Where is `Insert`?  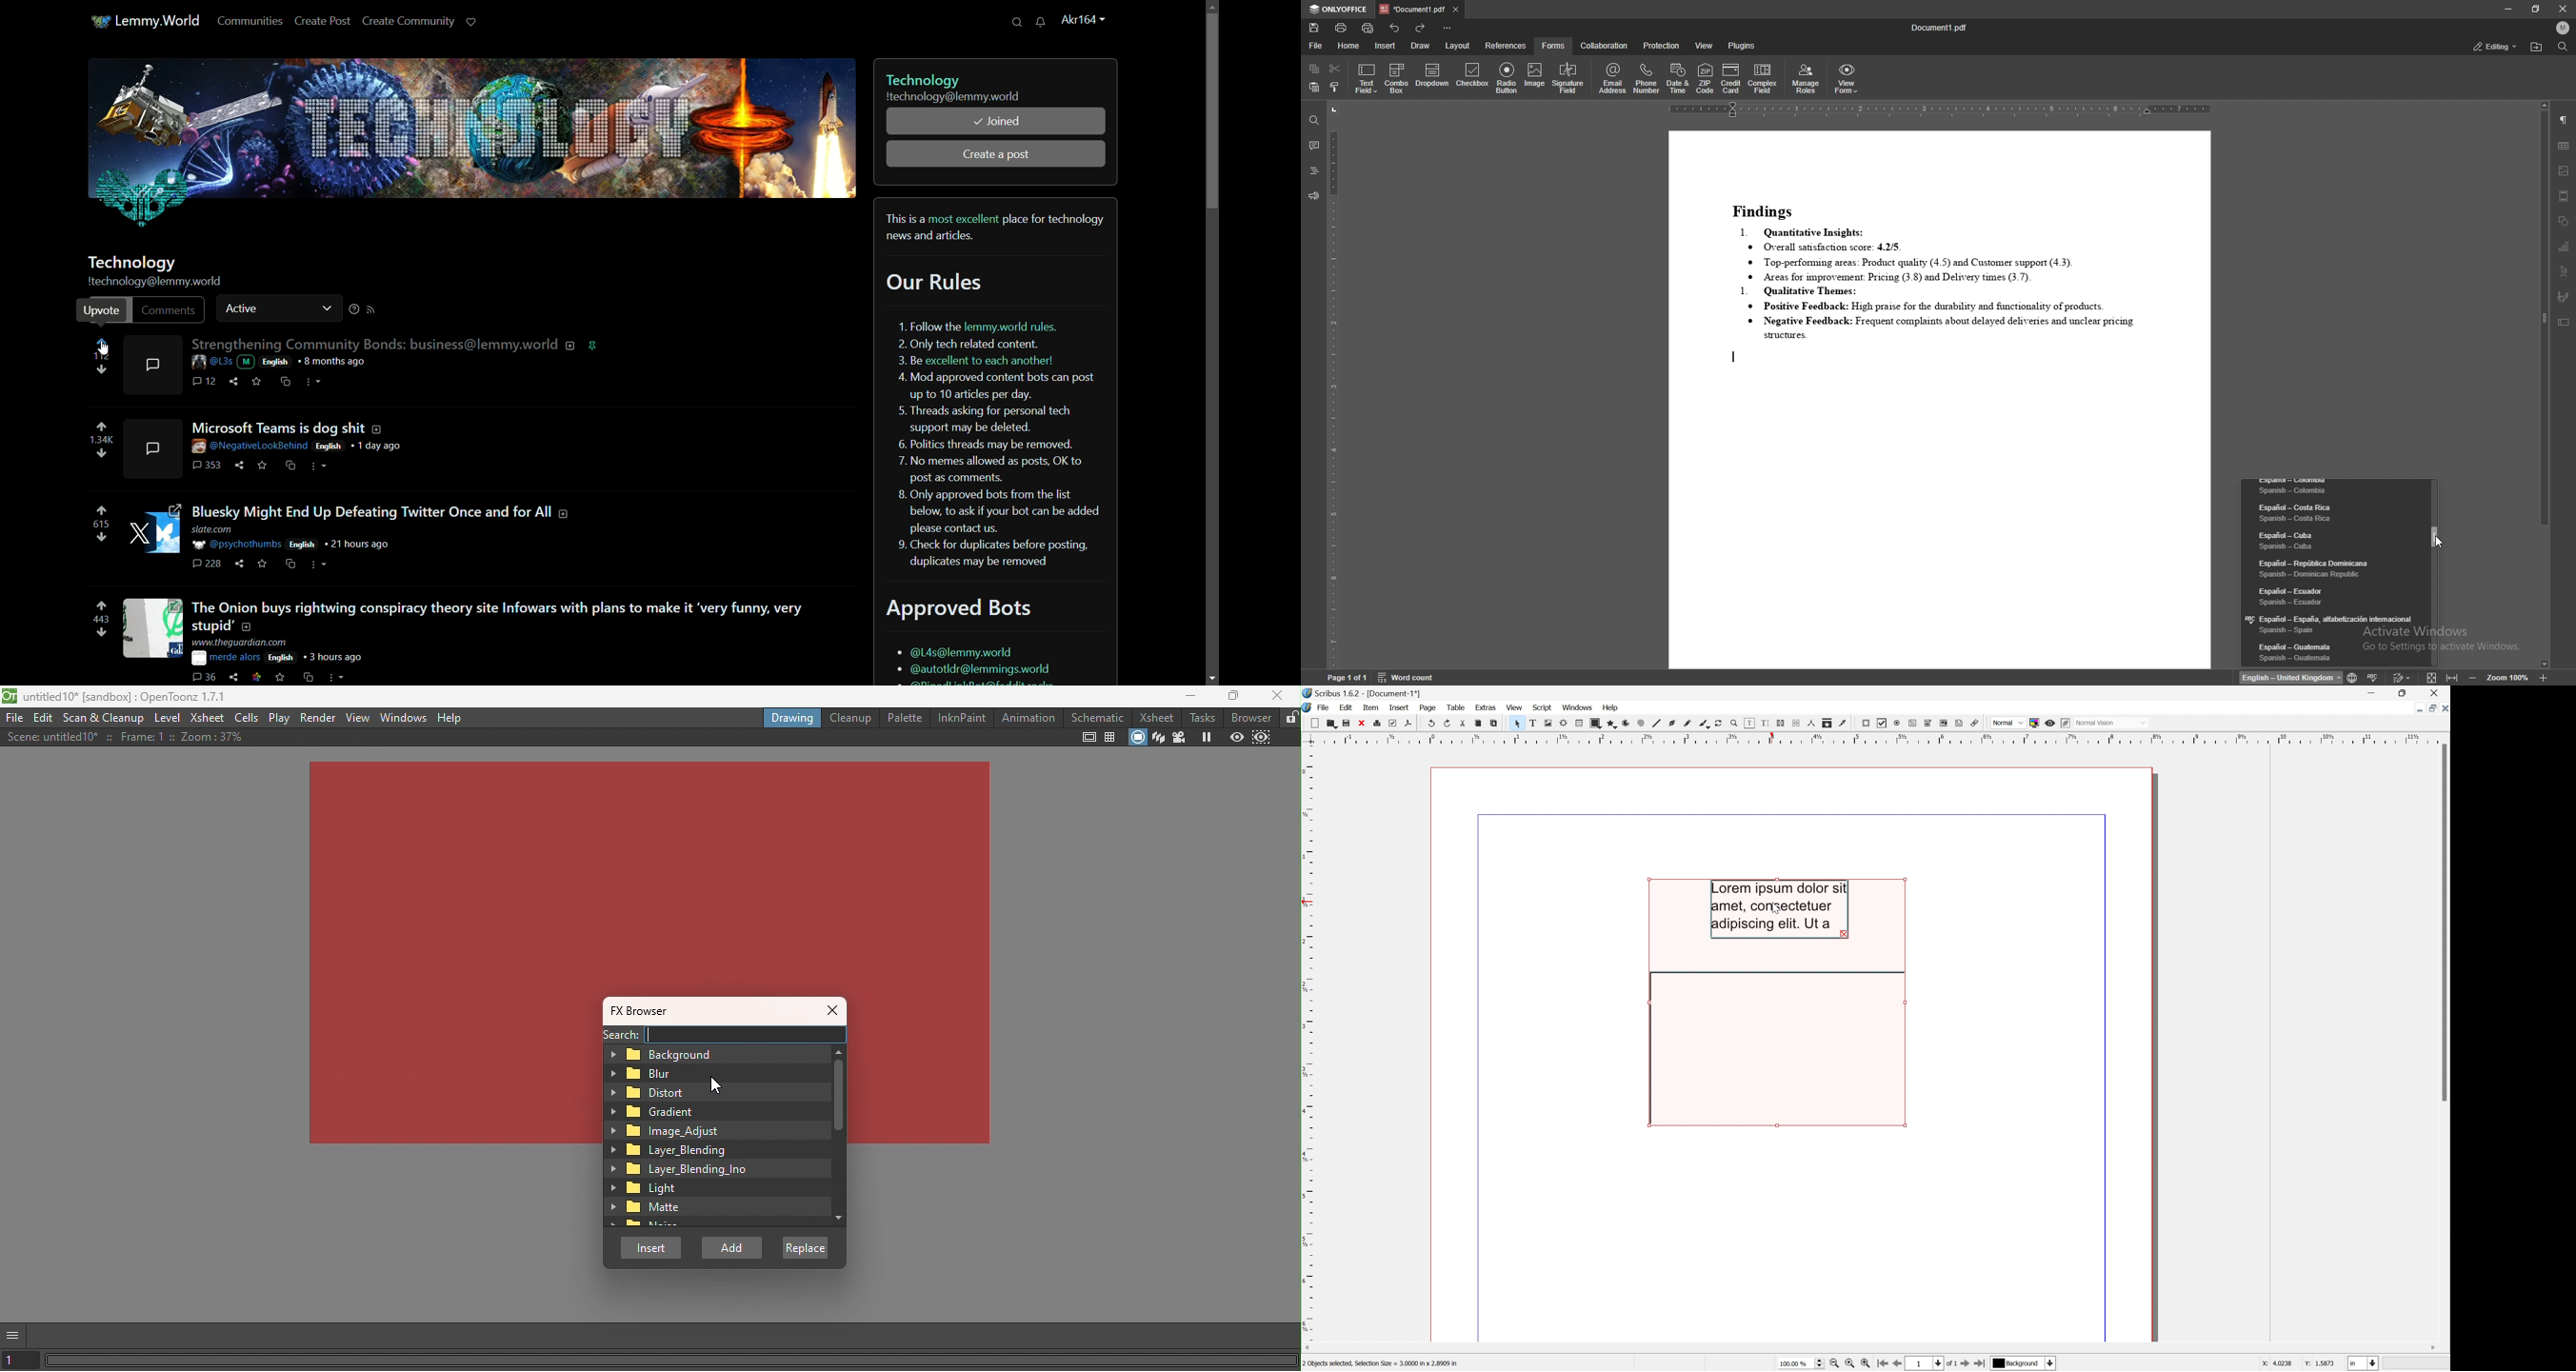 Insert is located at coordinates (1398, 707).